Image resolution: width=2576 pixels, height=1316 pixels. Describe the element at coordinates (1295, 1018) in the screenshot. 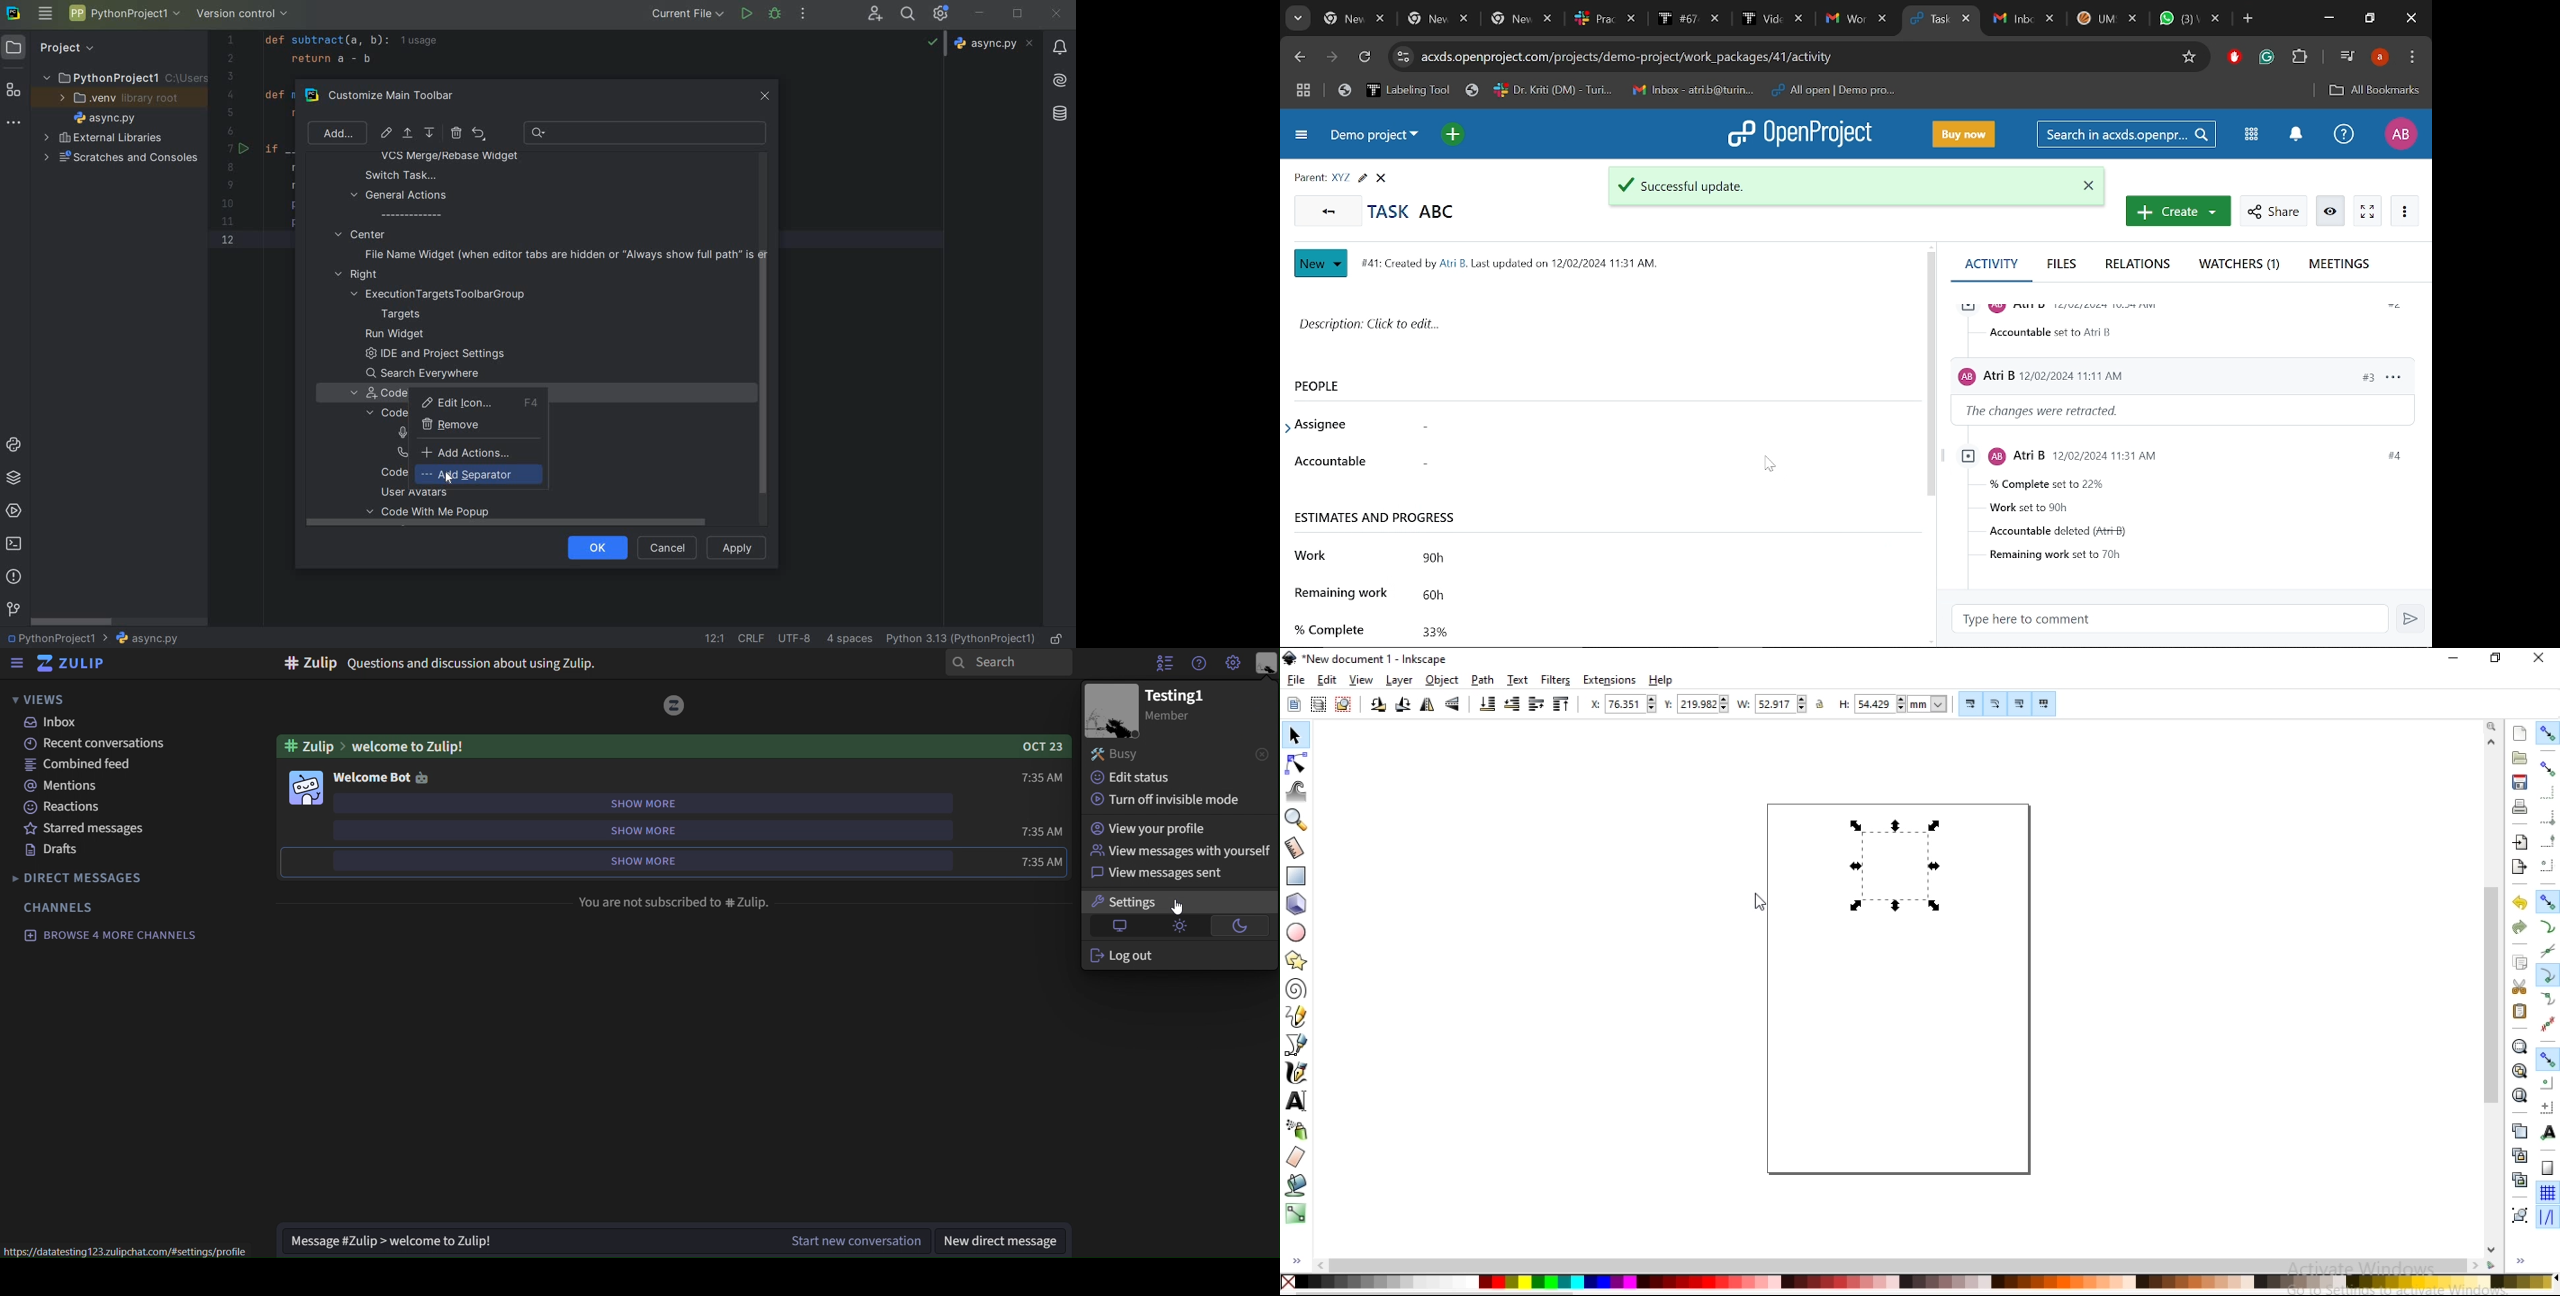

I see `draw freehand lines` at that location.